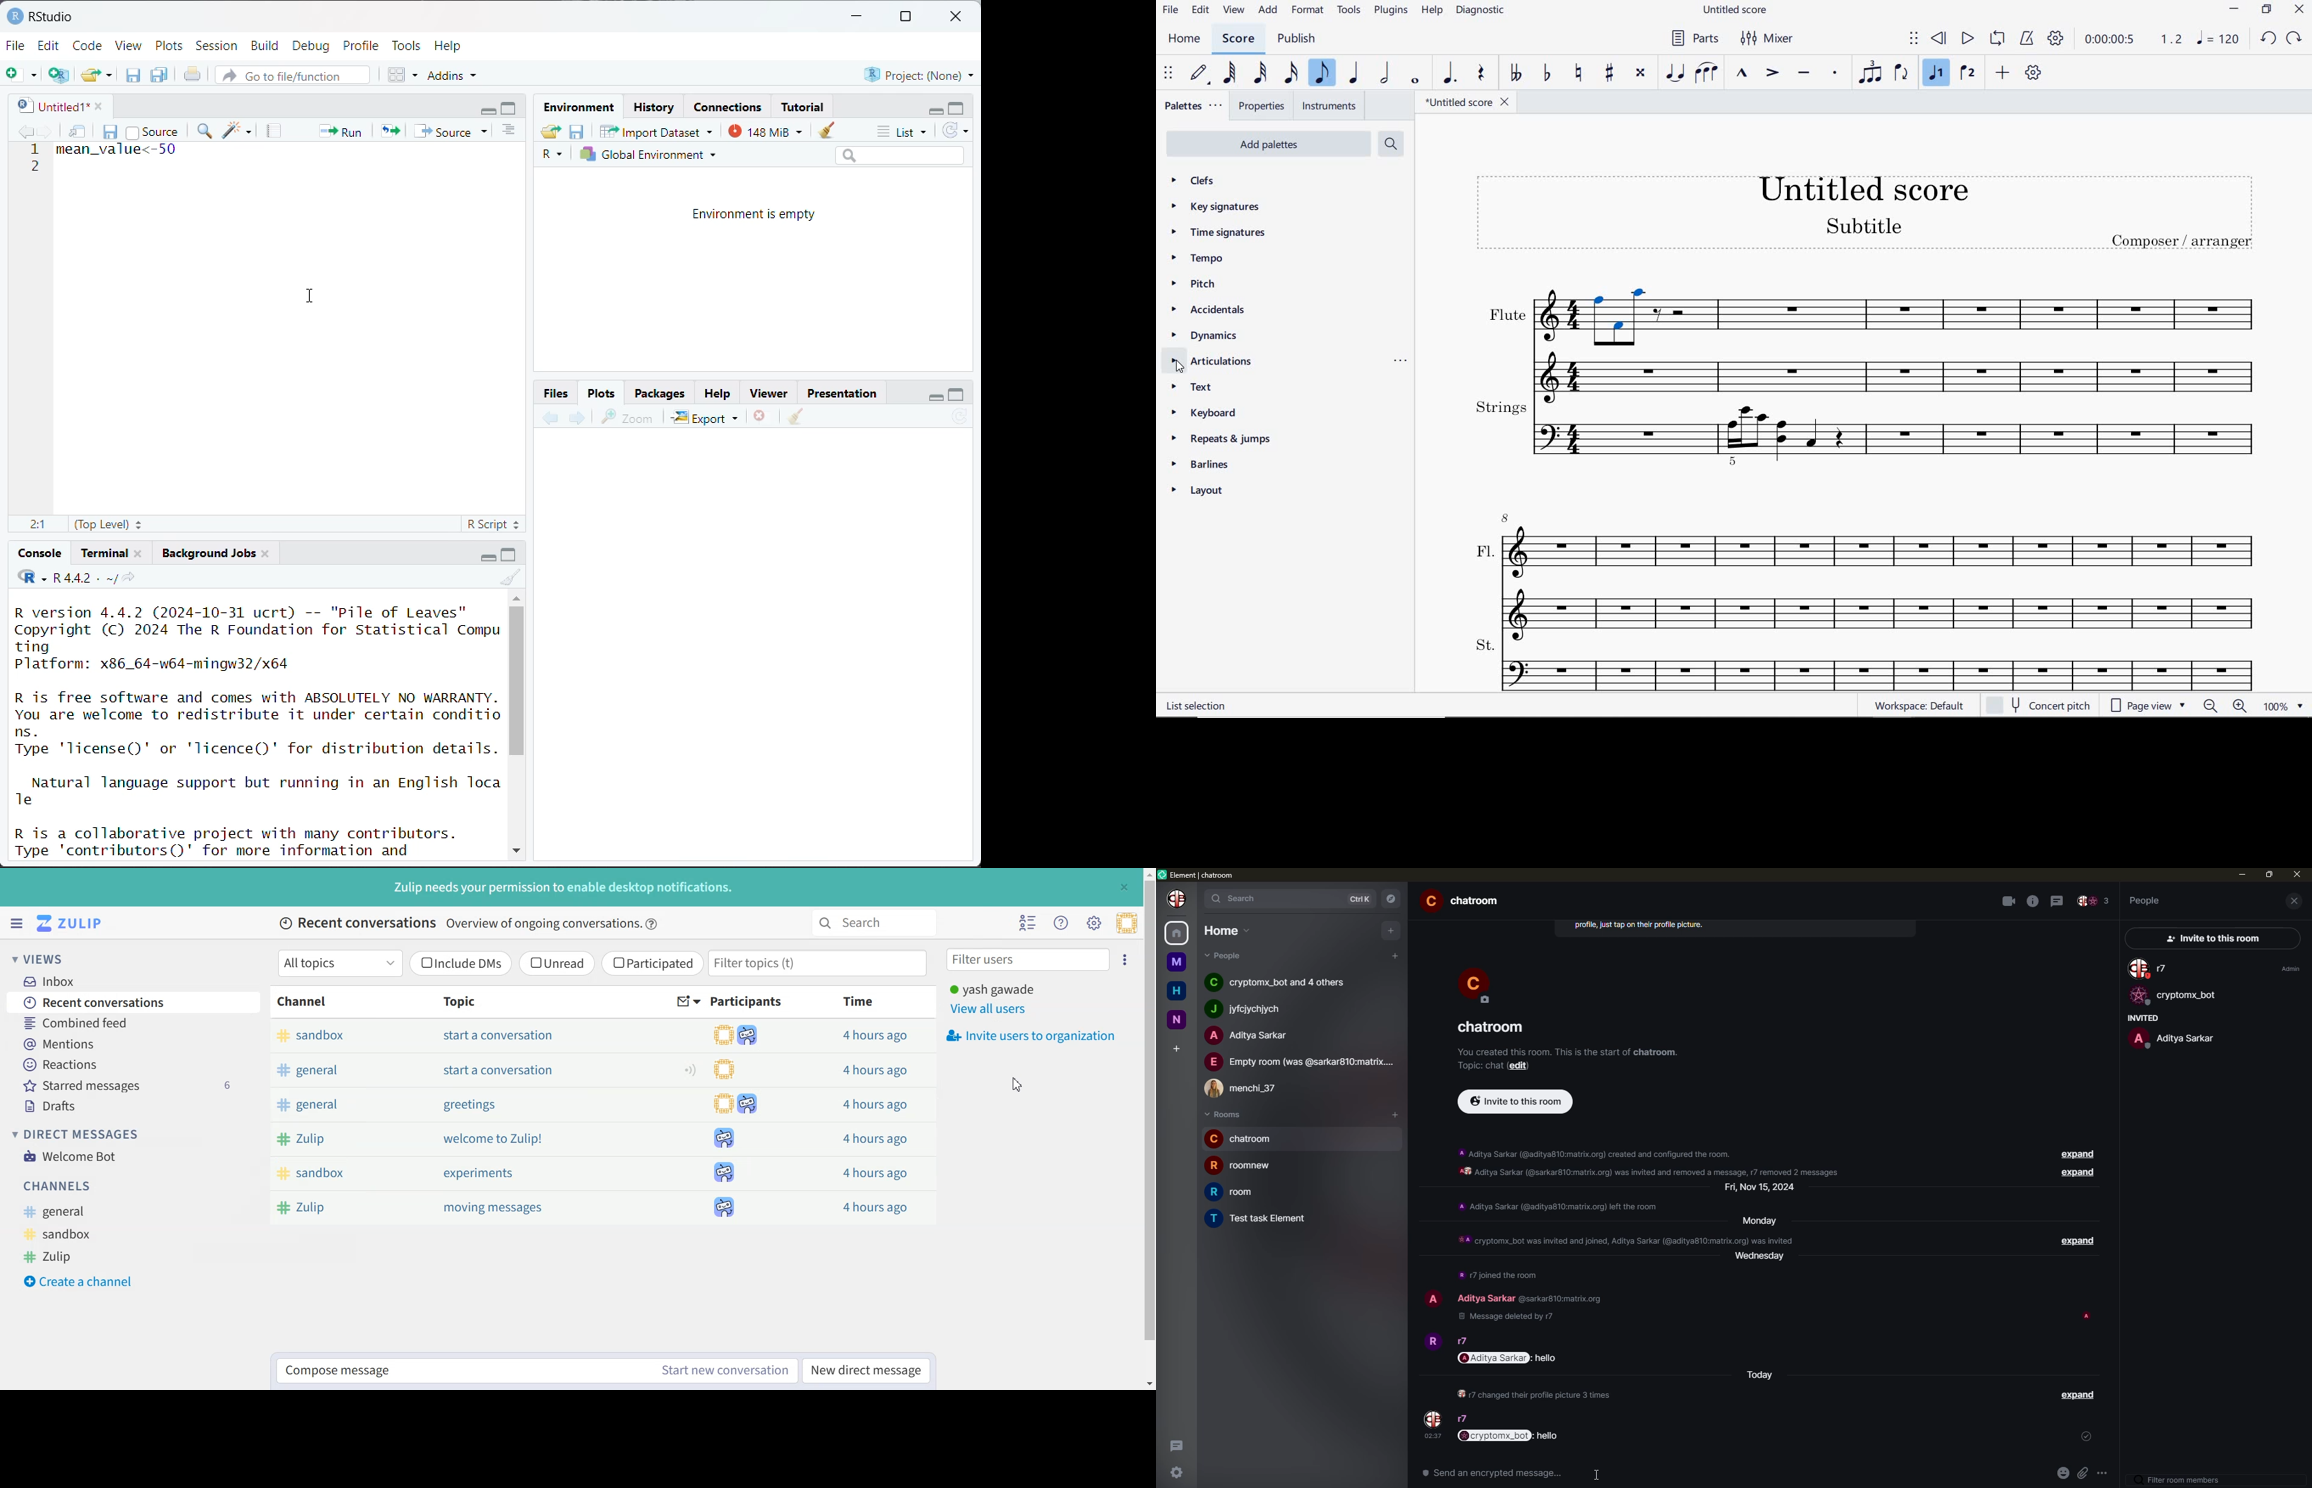  What do you see at coordinates (305, 1002) in the screenshot?
I see `Channel` at bounding box center [305, 1002].